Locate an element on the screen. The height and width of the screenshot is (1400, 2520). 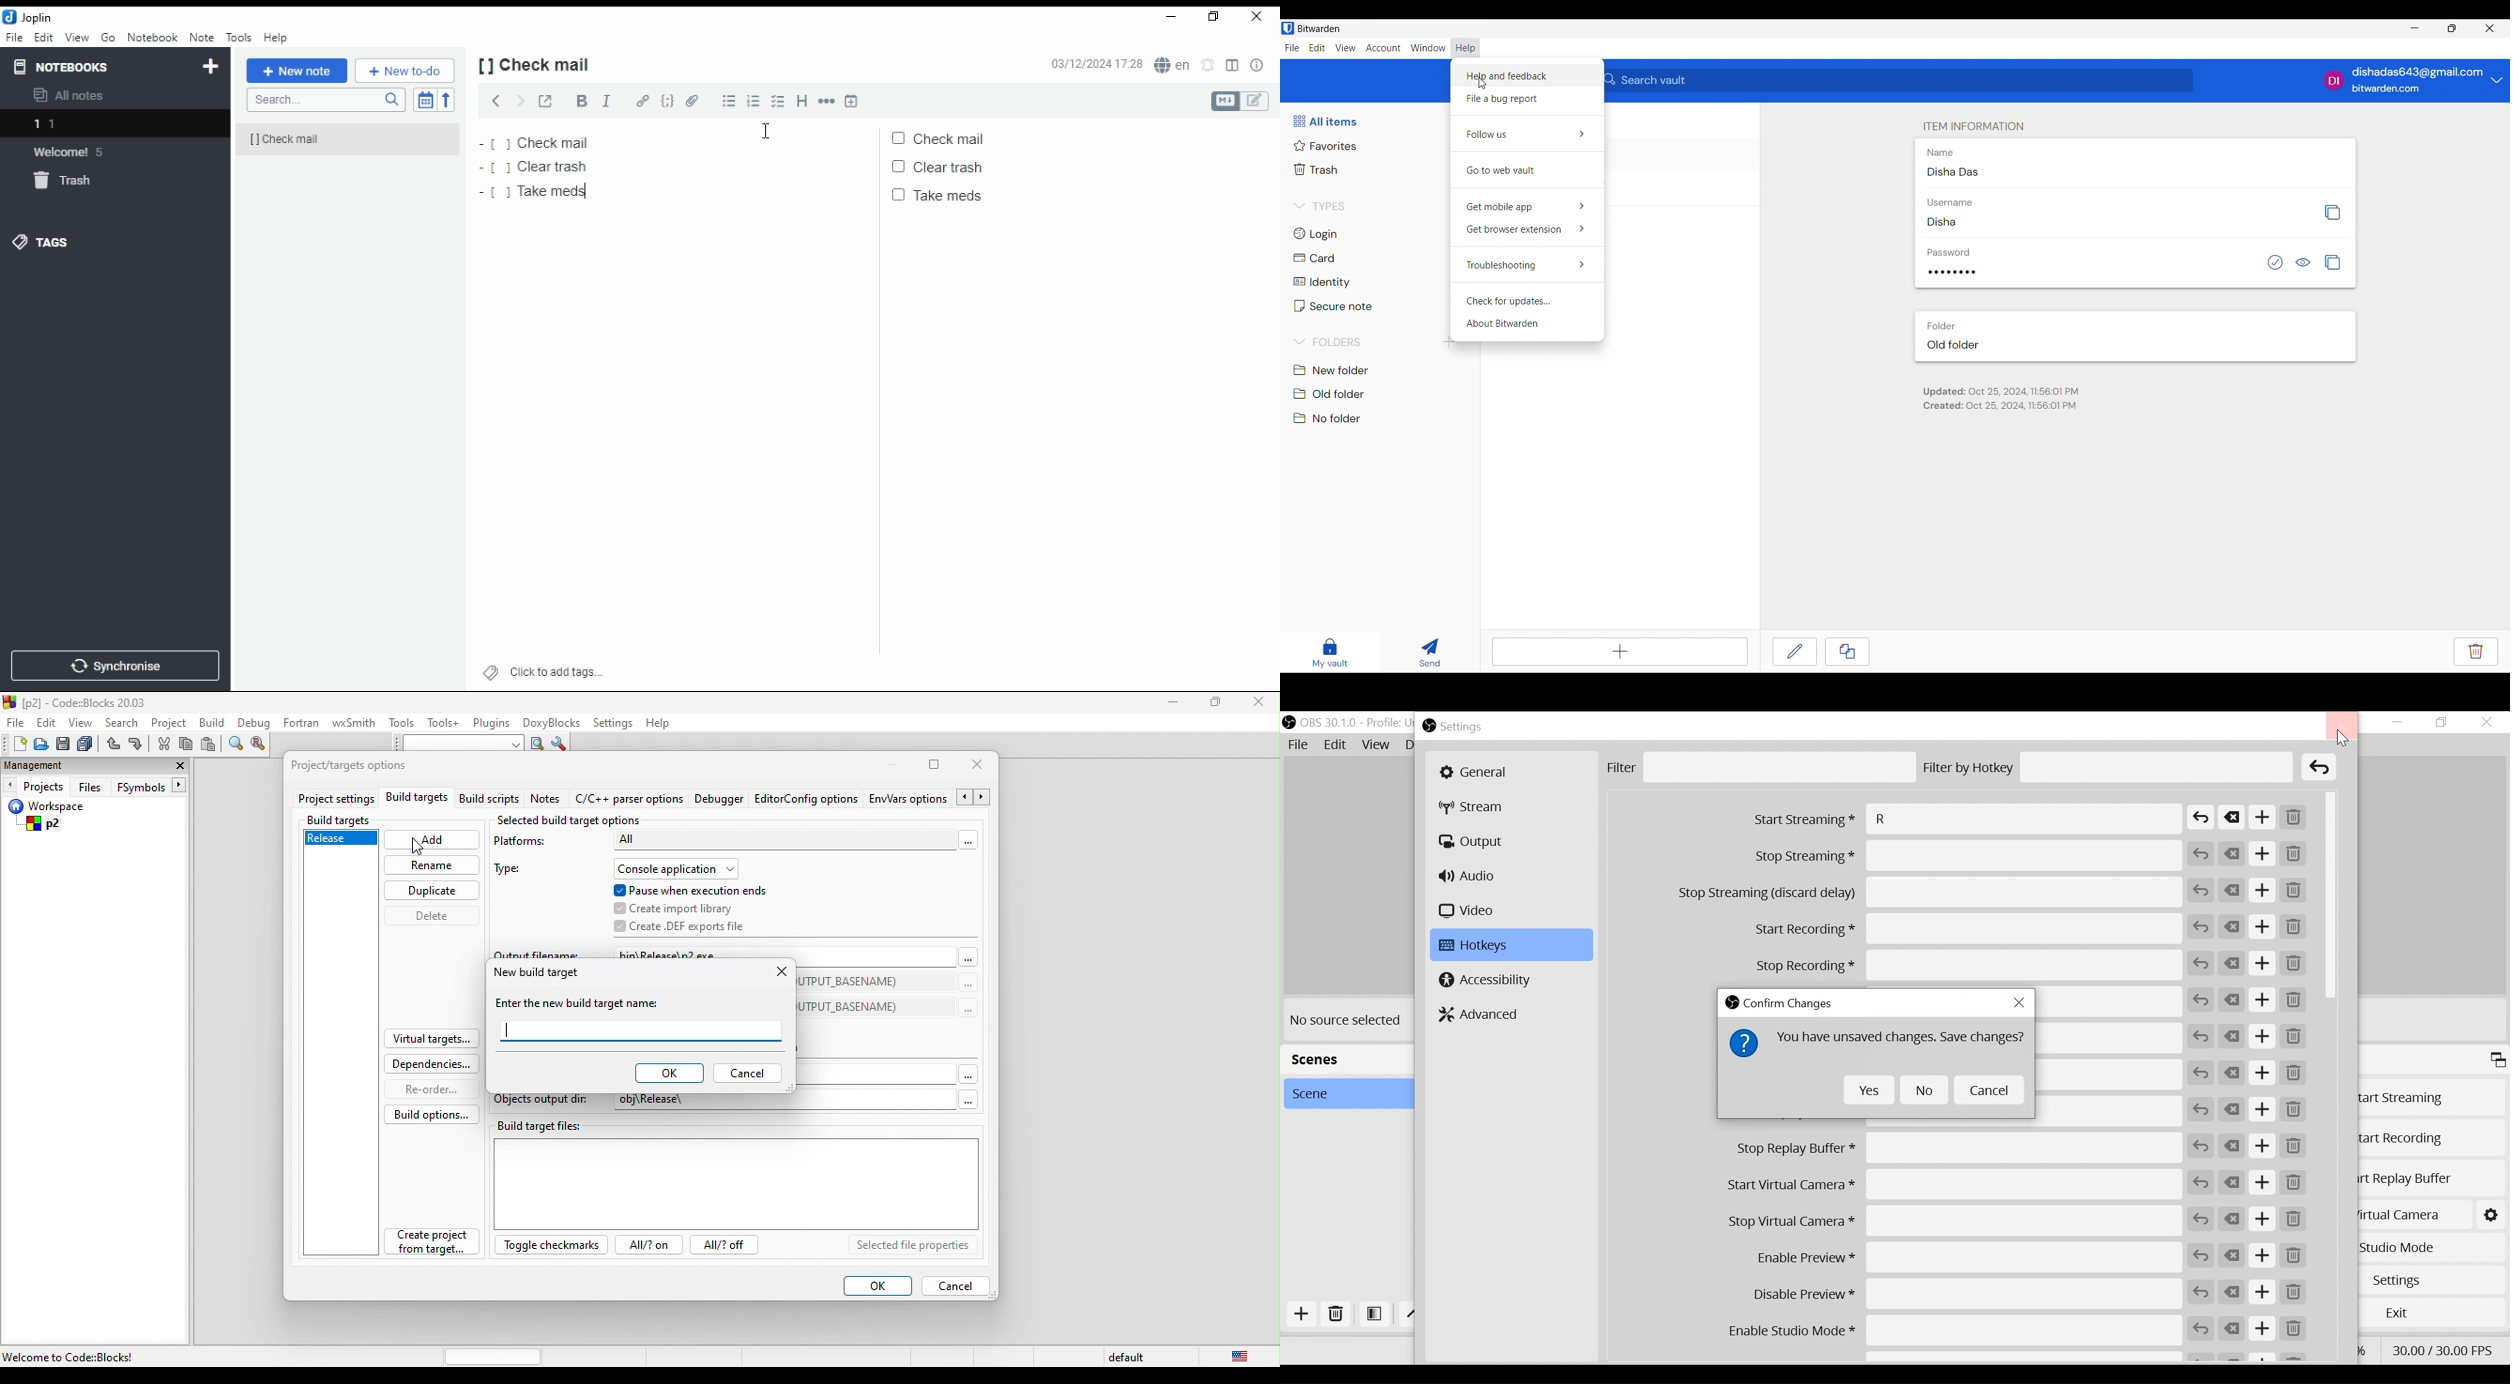
Clear is located at coordinates (2232, 1145).